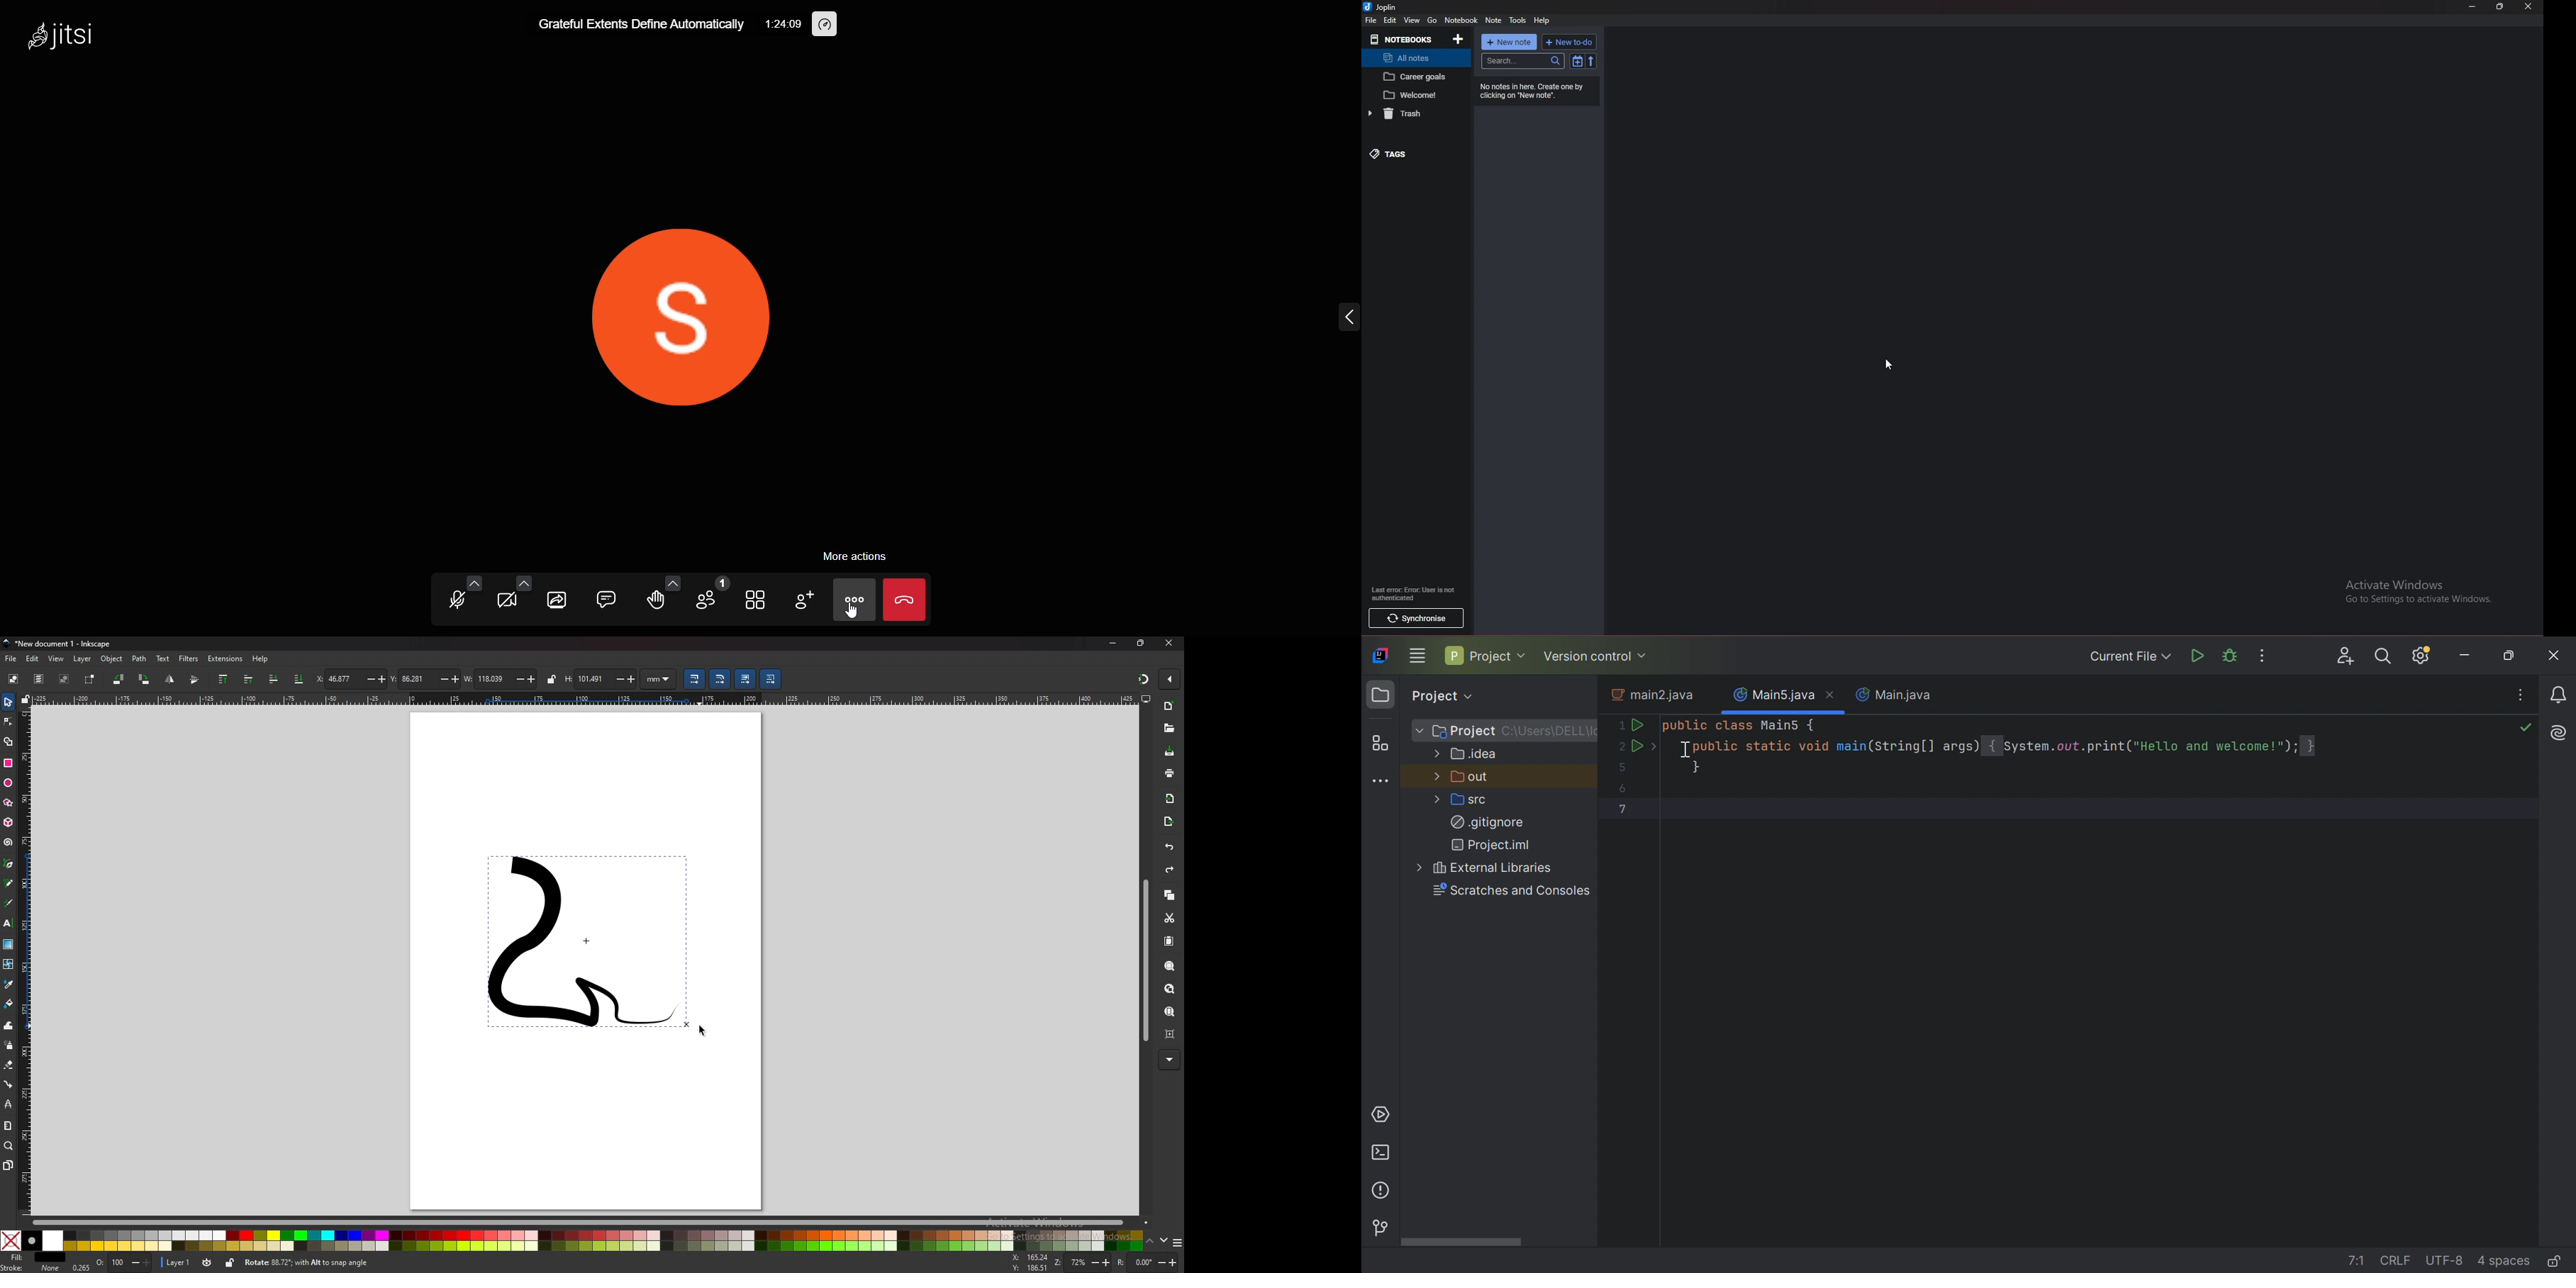 The height and width of the screenshot is (1288, 2576). I want to click on lower selection to bottom, so click(299, 679).